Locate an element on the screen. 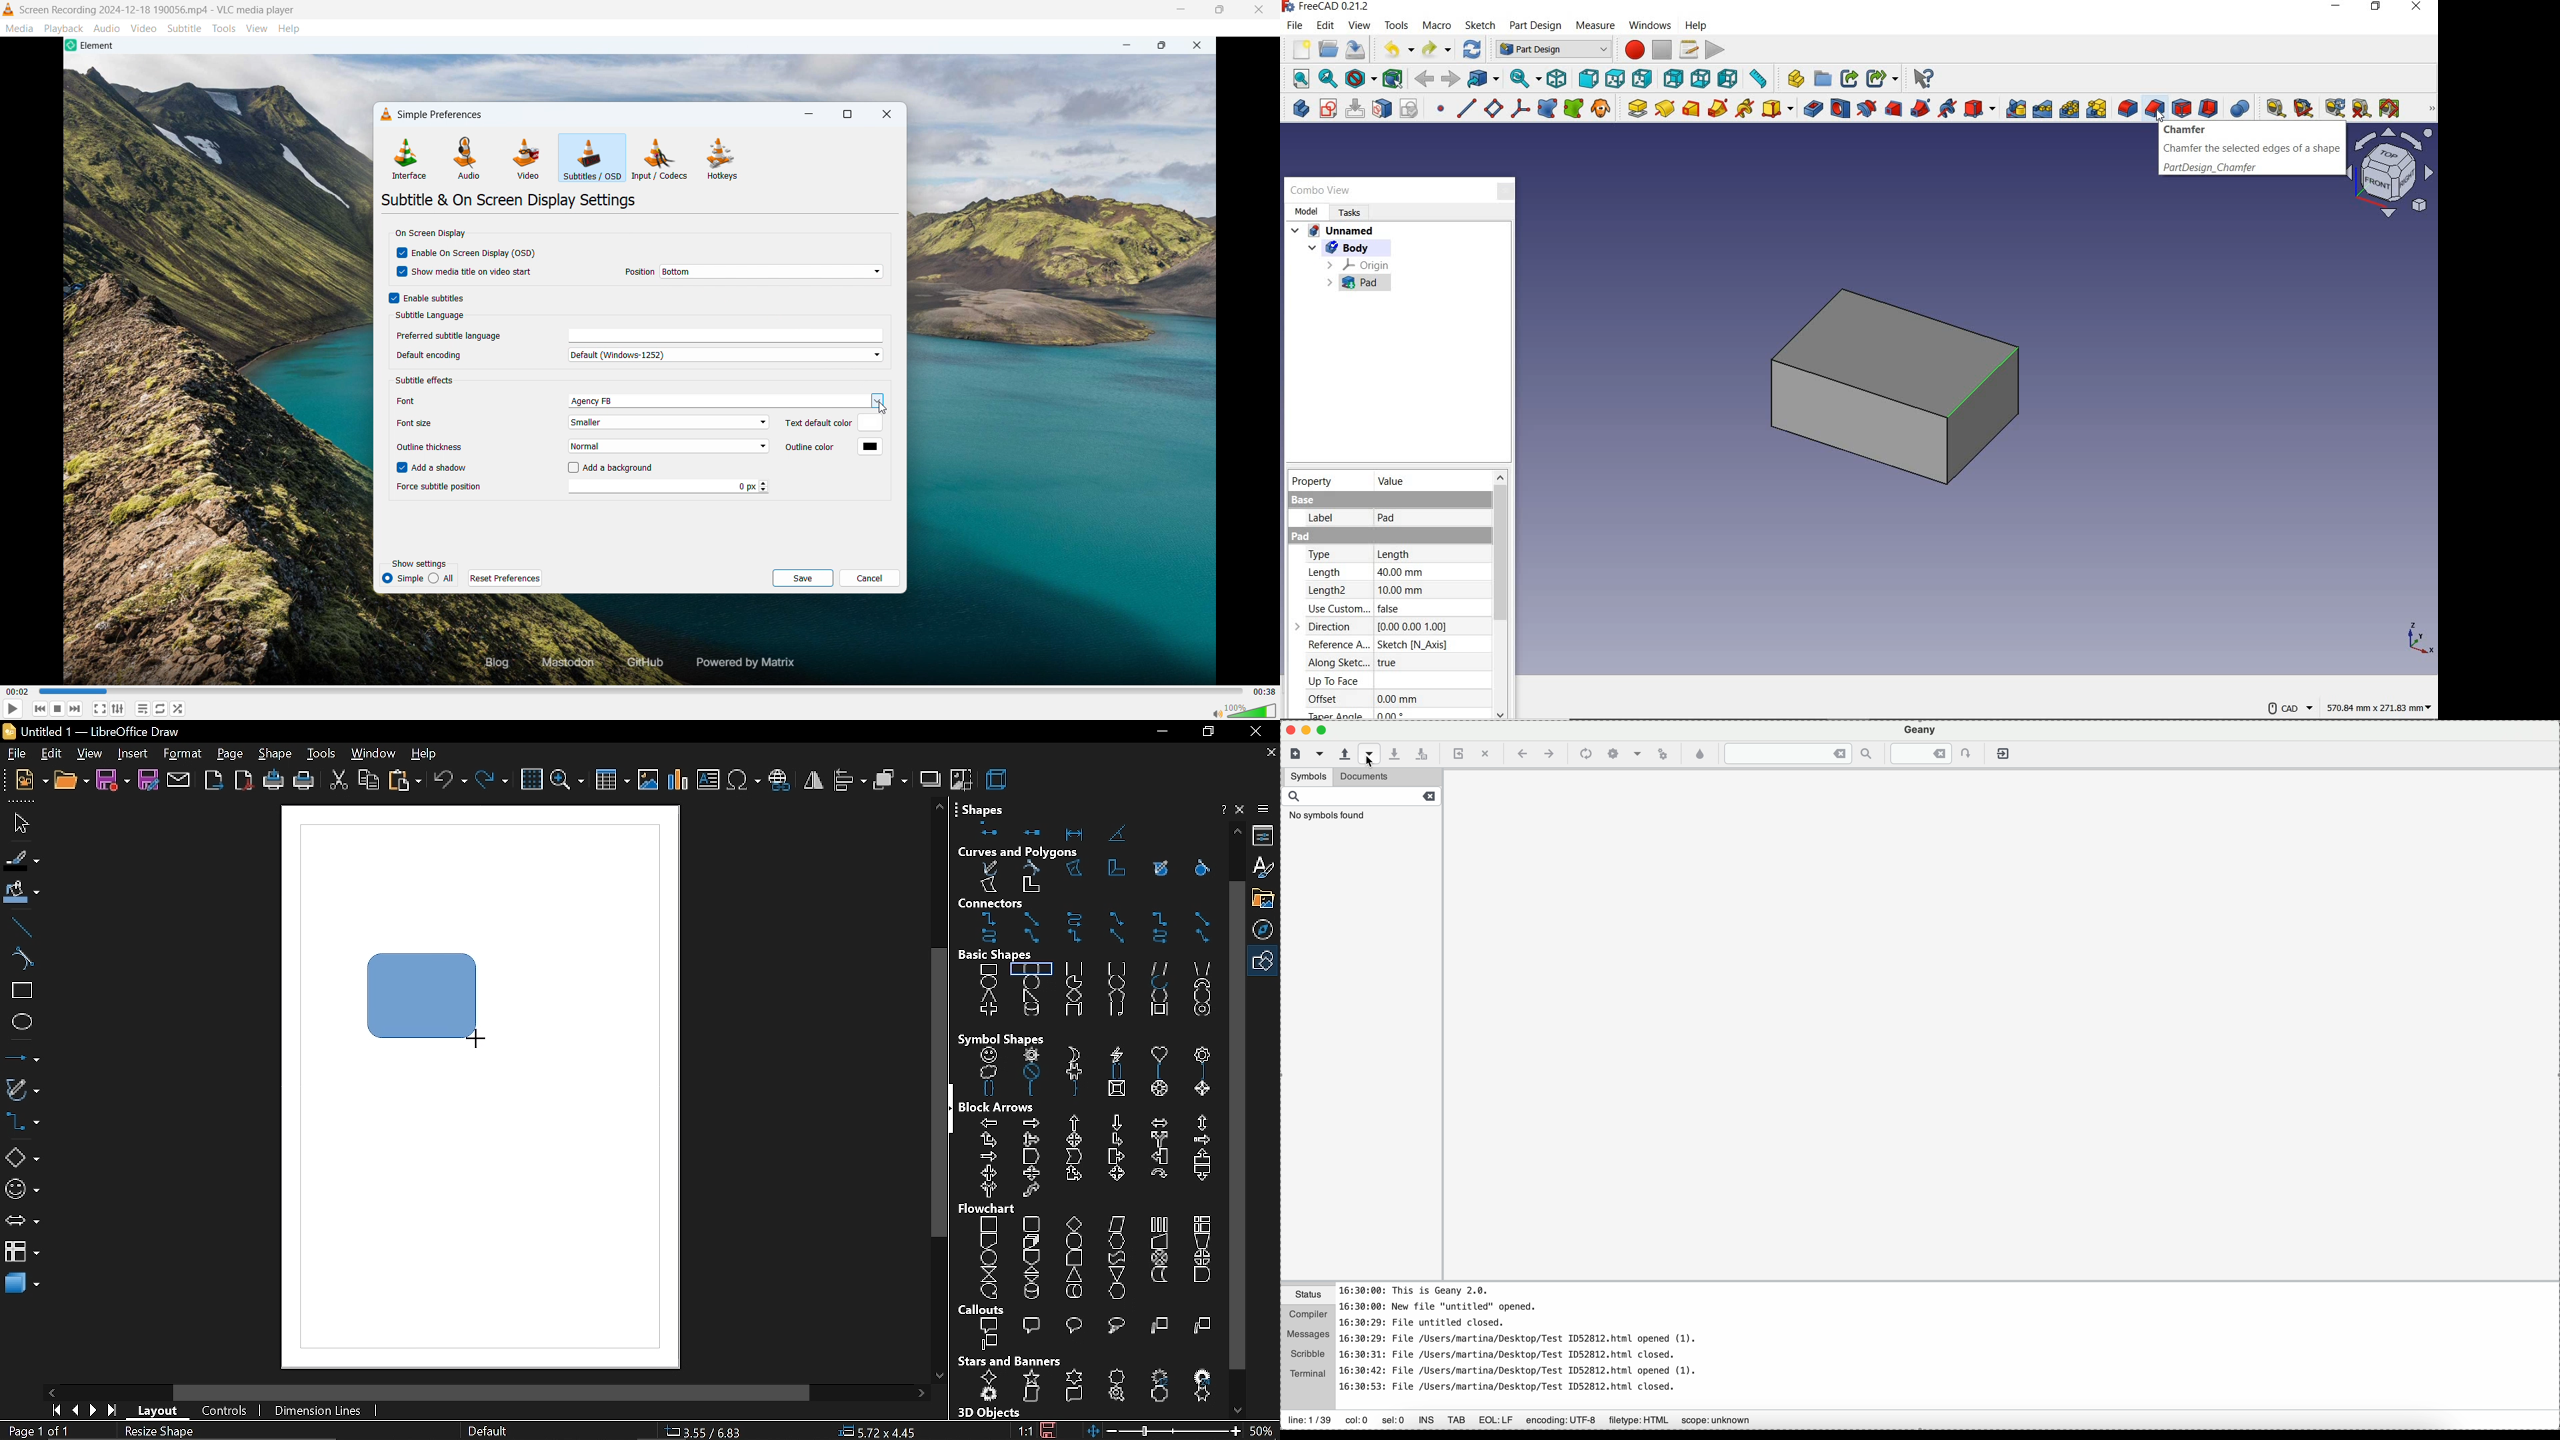  redo is located at coordinates (1438, 50).